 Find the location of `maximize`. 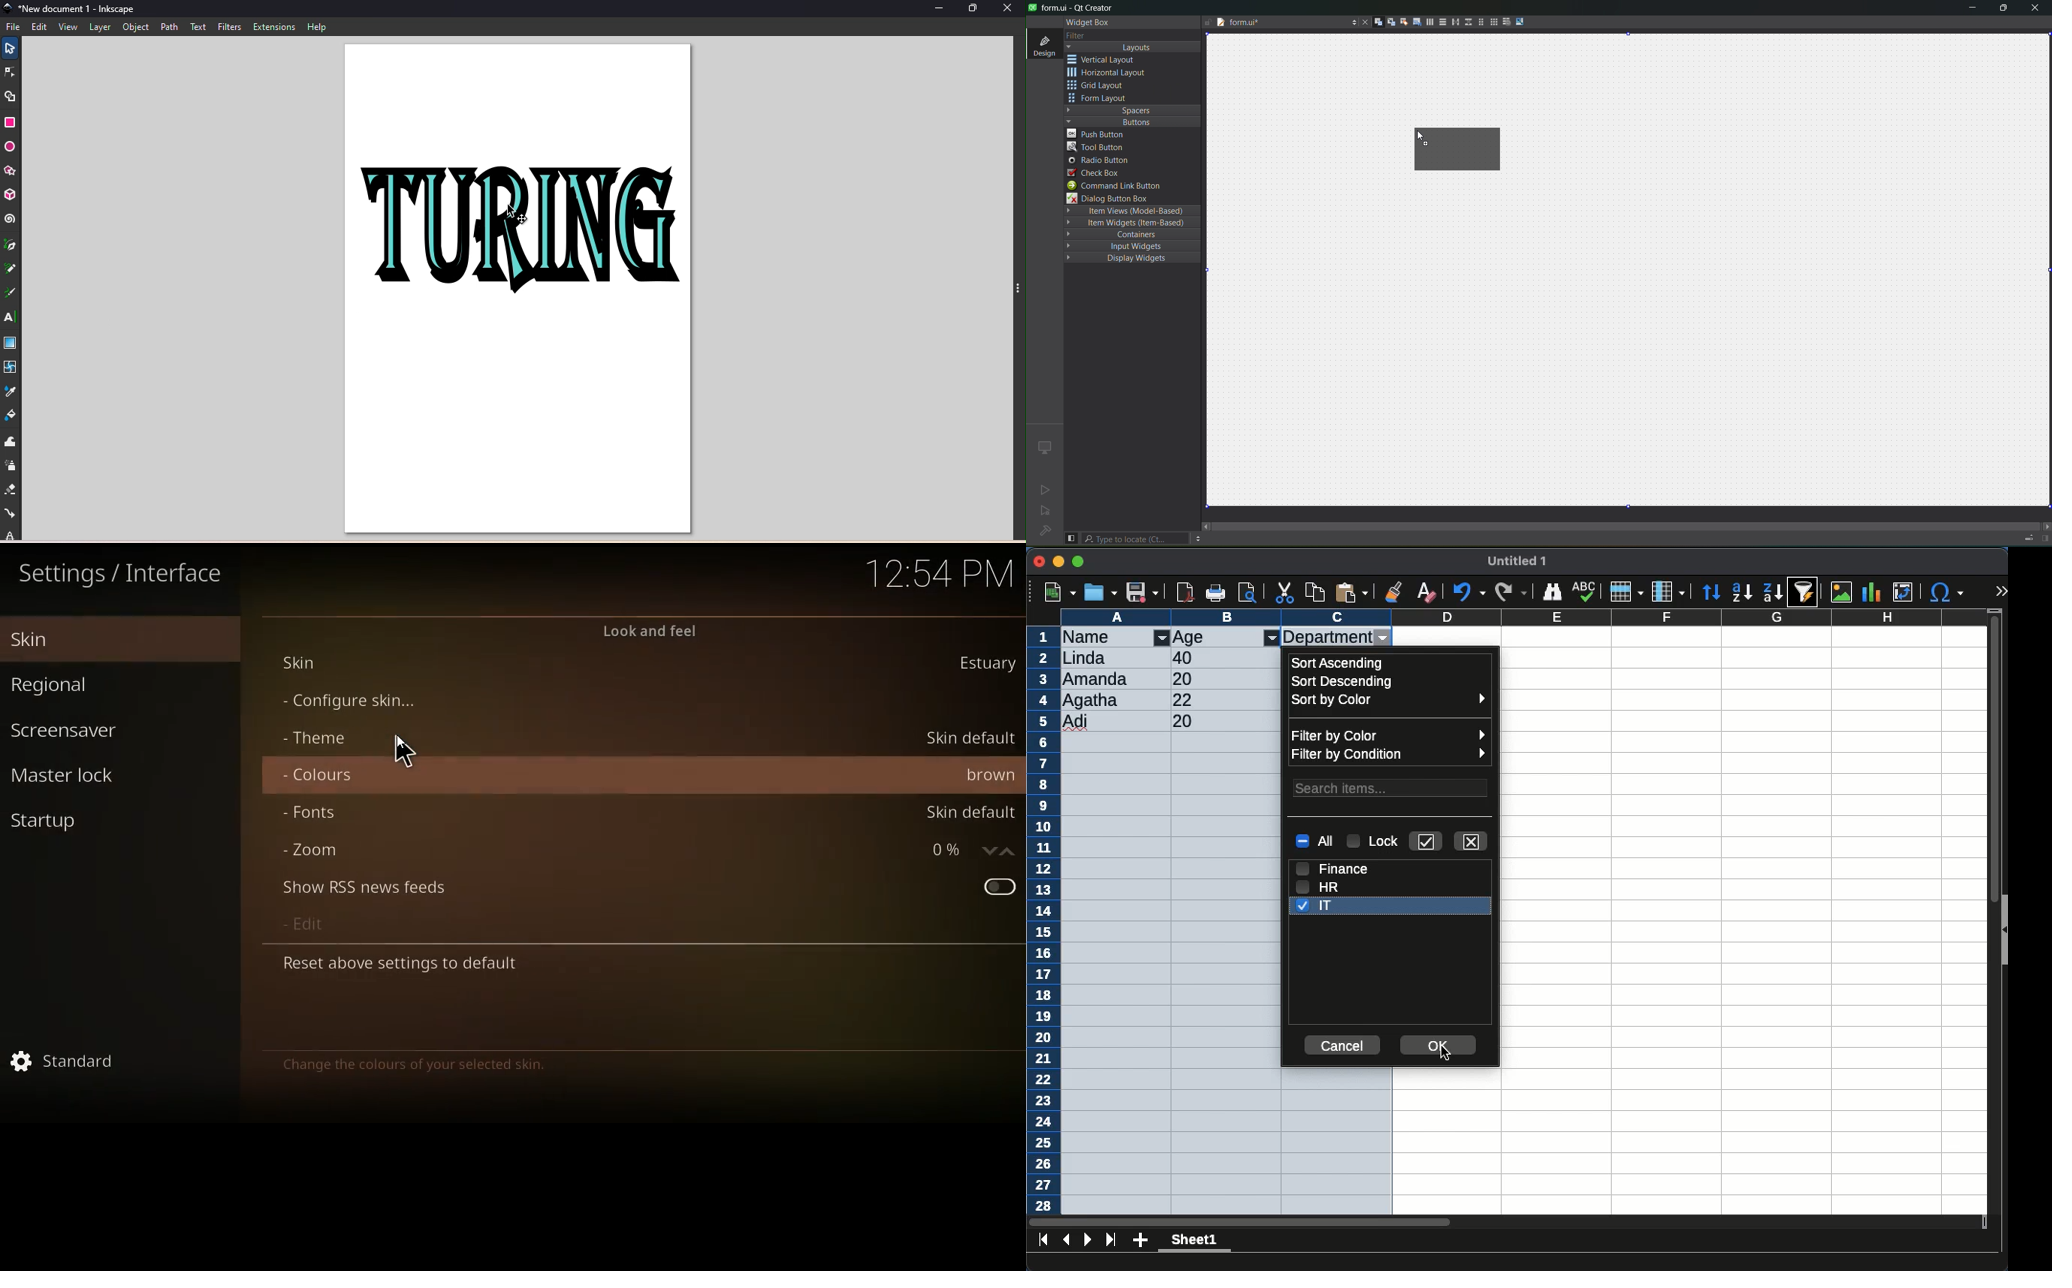

maximize is located at coordinates (2002, 9).